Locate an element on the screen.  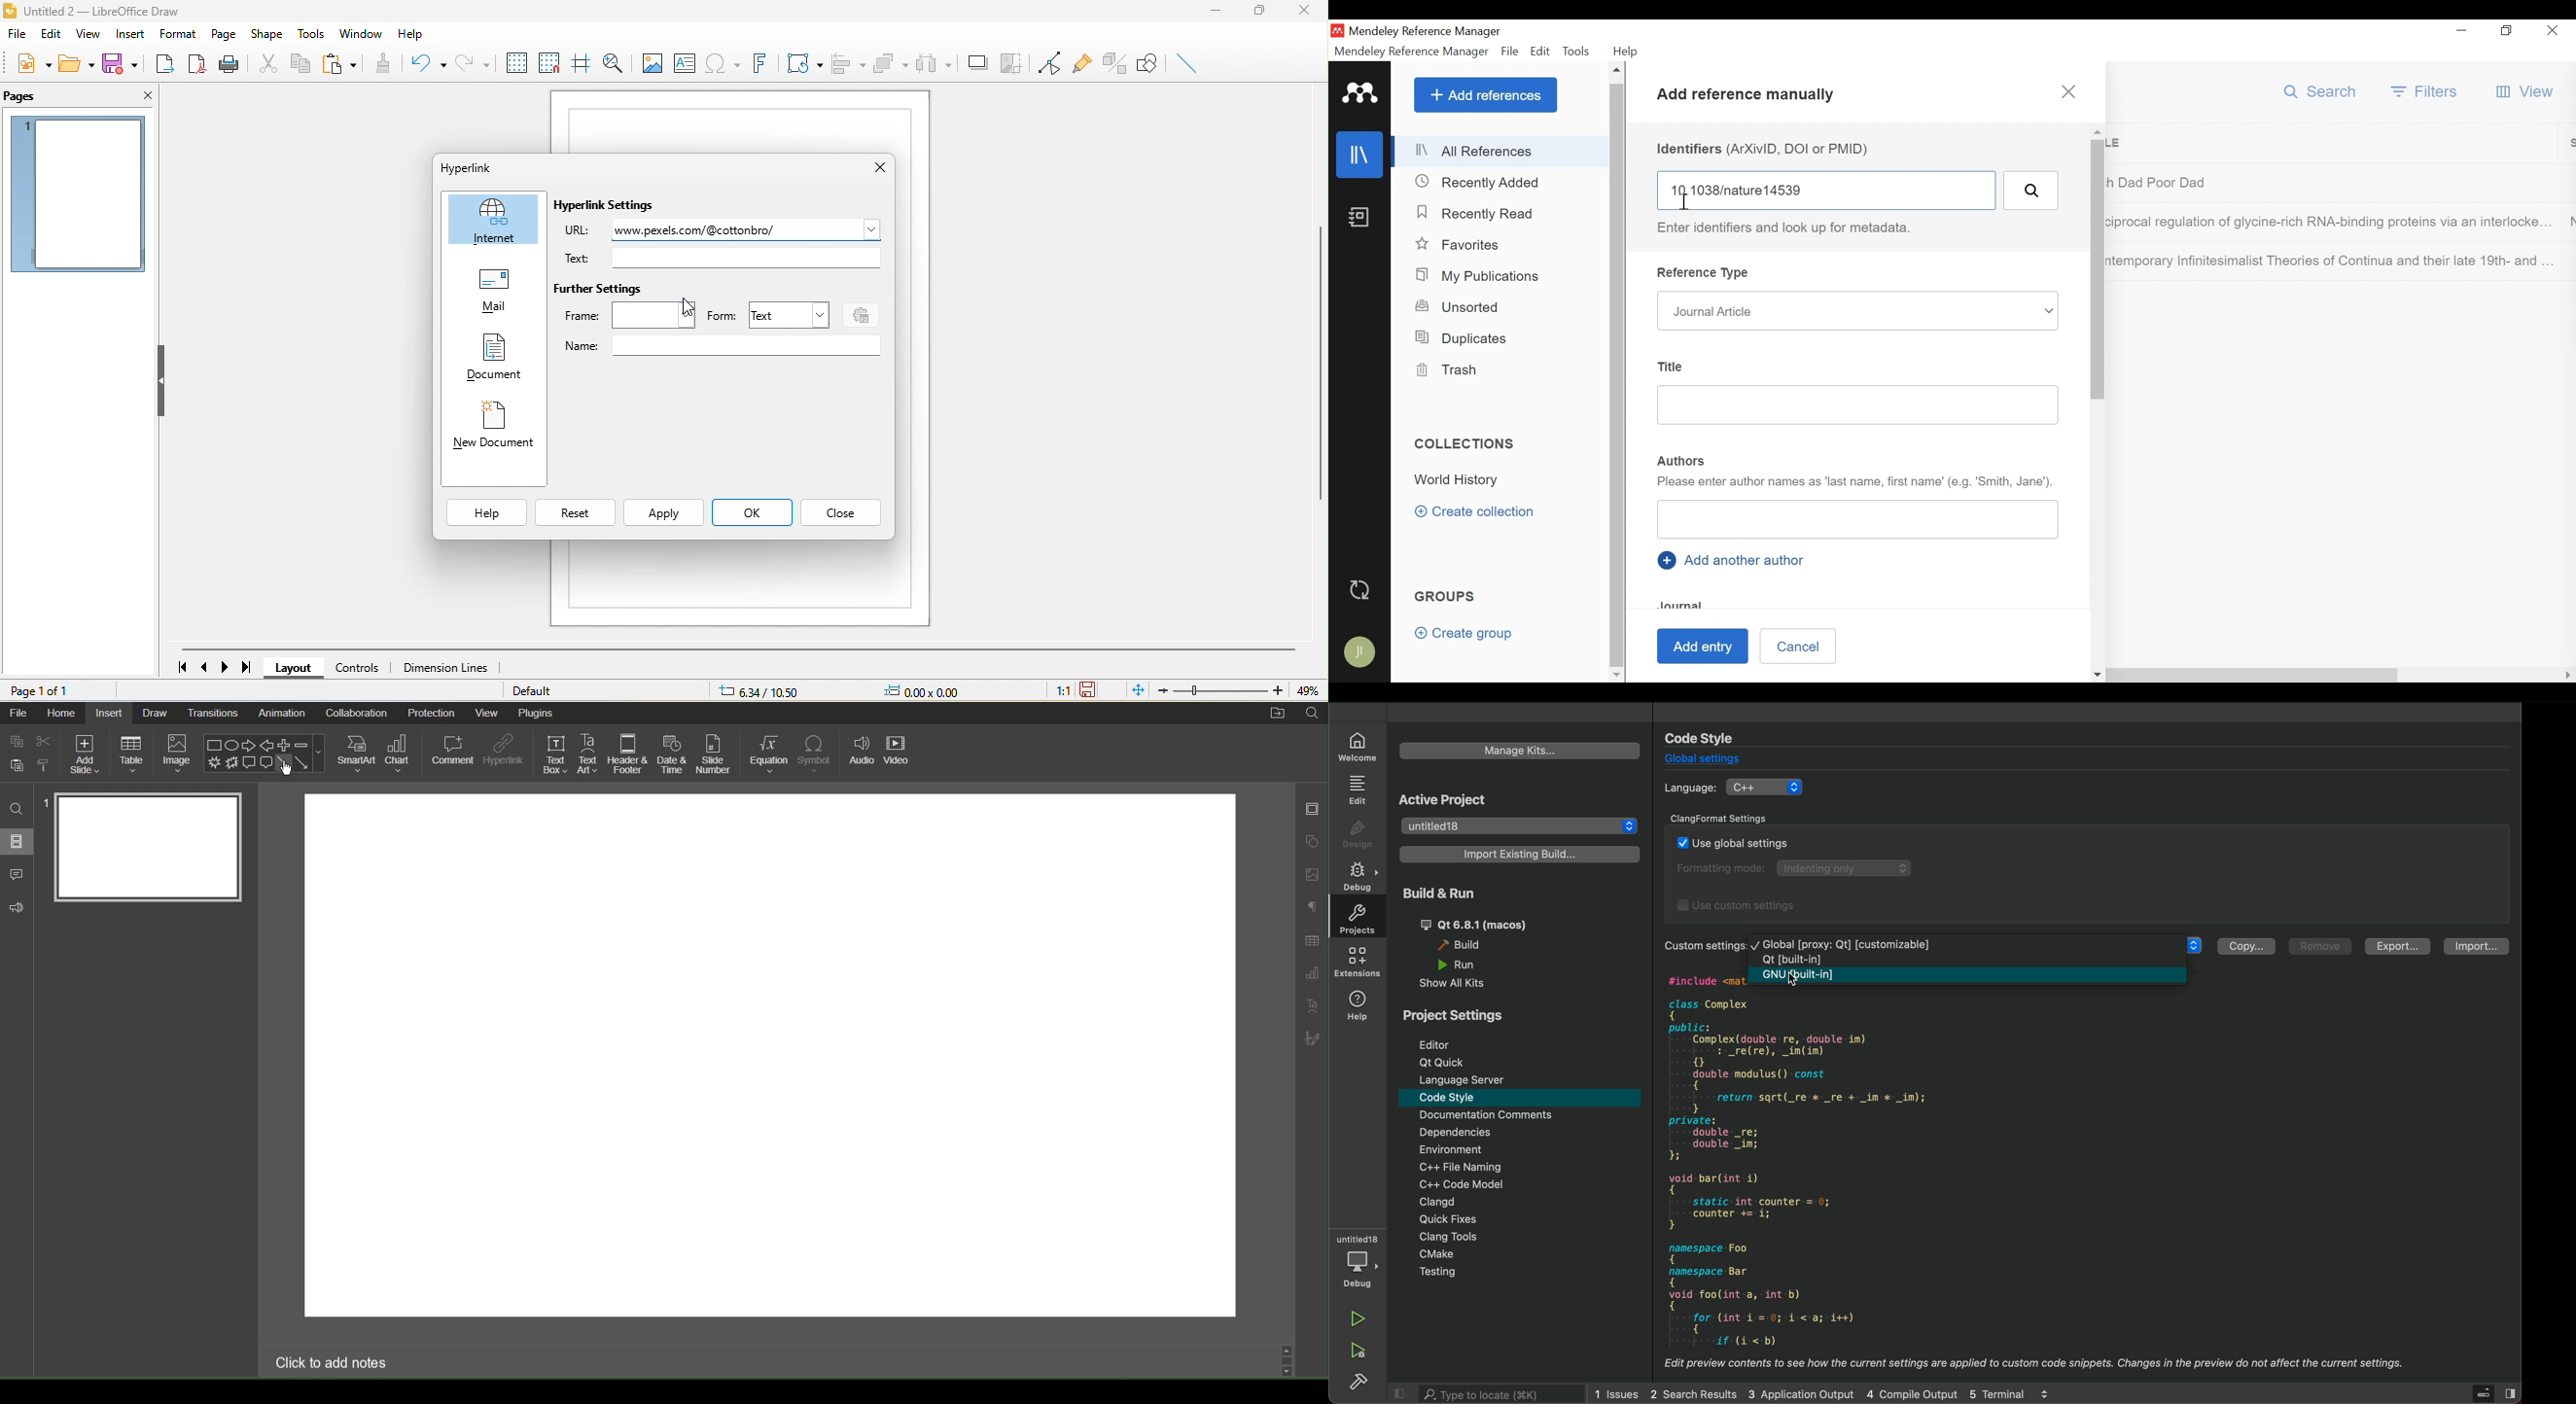
All References is located at coordinates (1499, 151).